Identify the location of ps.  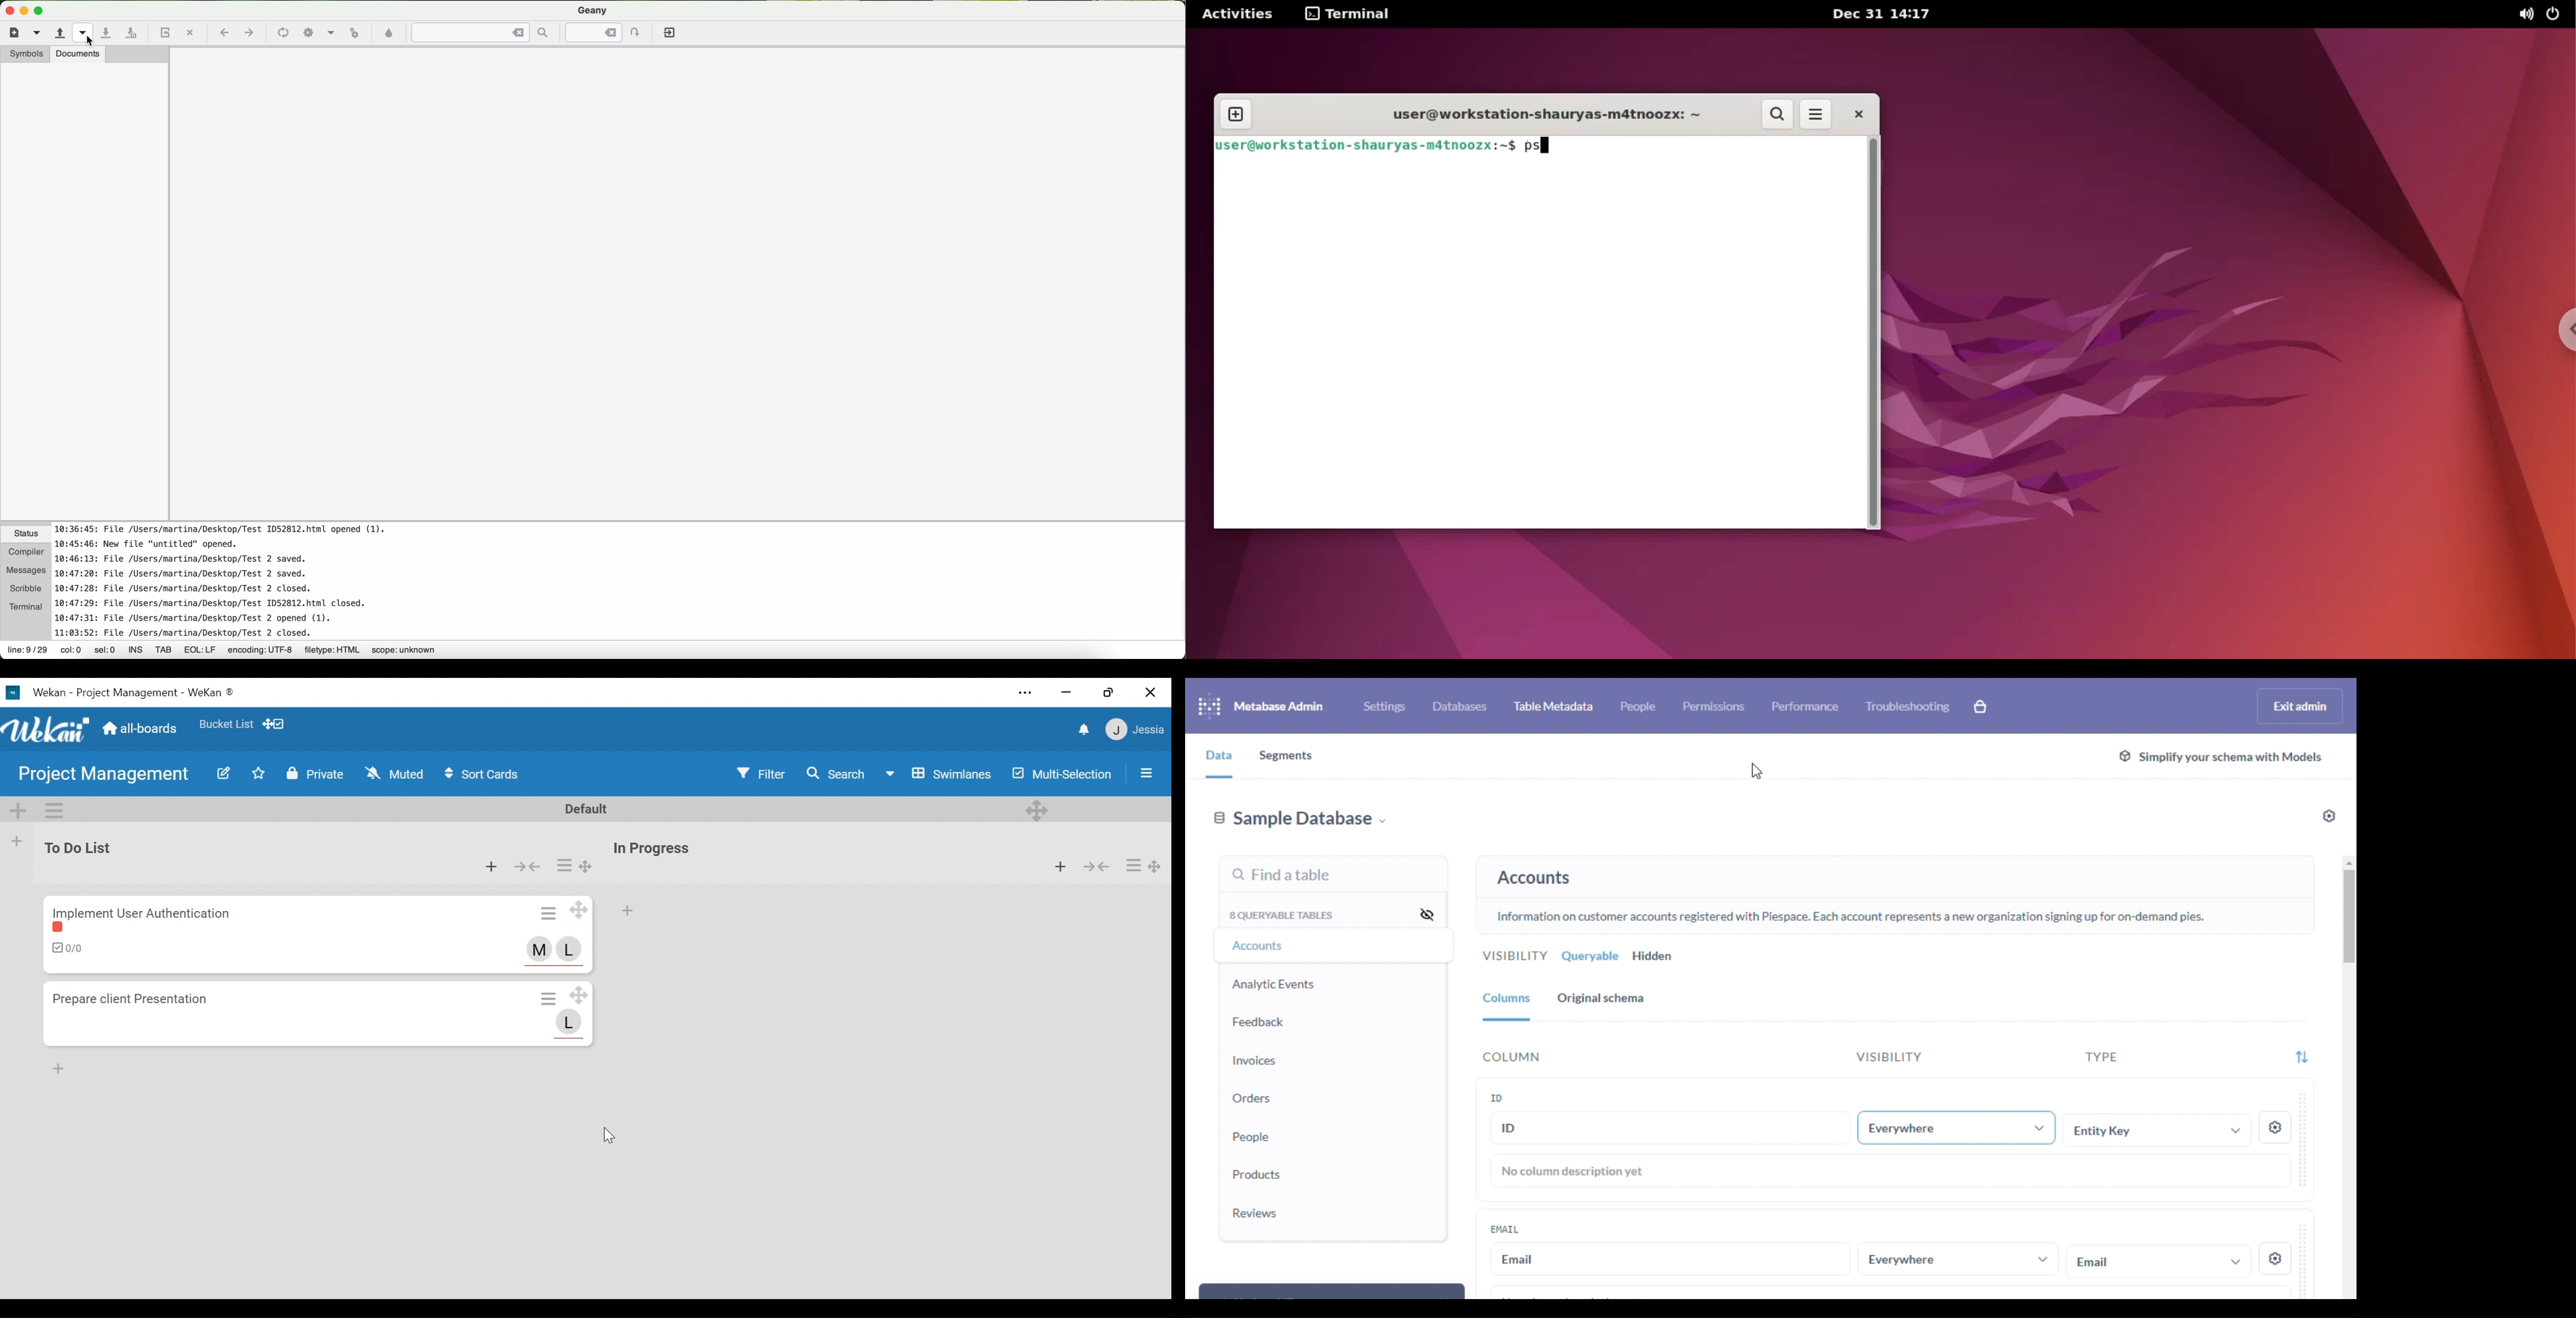
(1541, 146).